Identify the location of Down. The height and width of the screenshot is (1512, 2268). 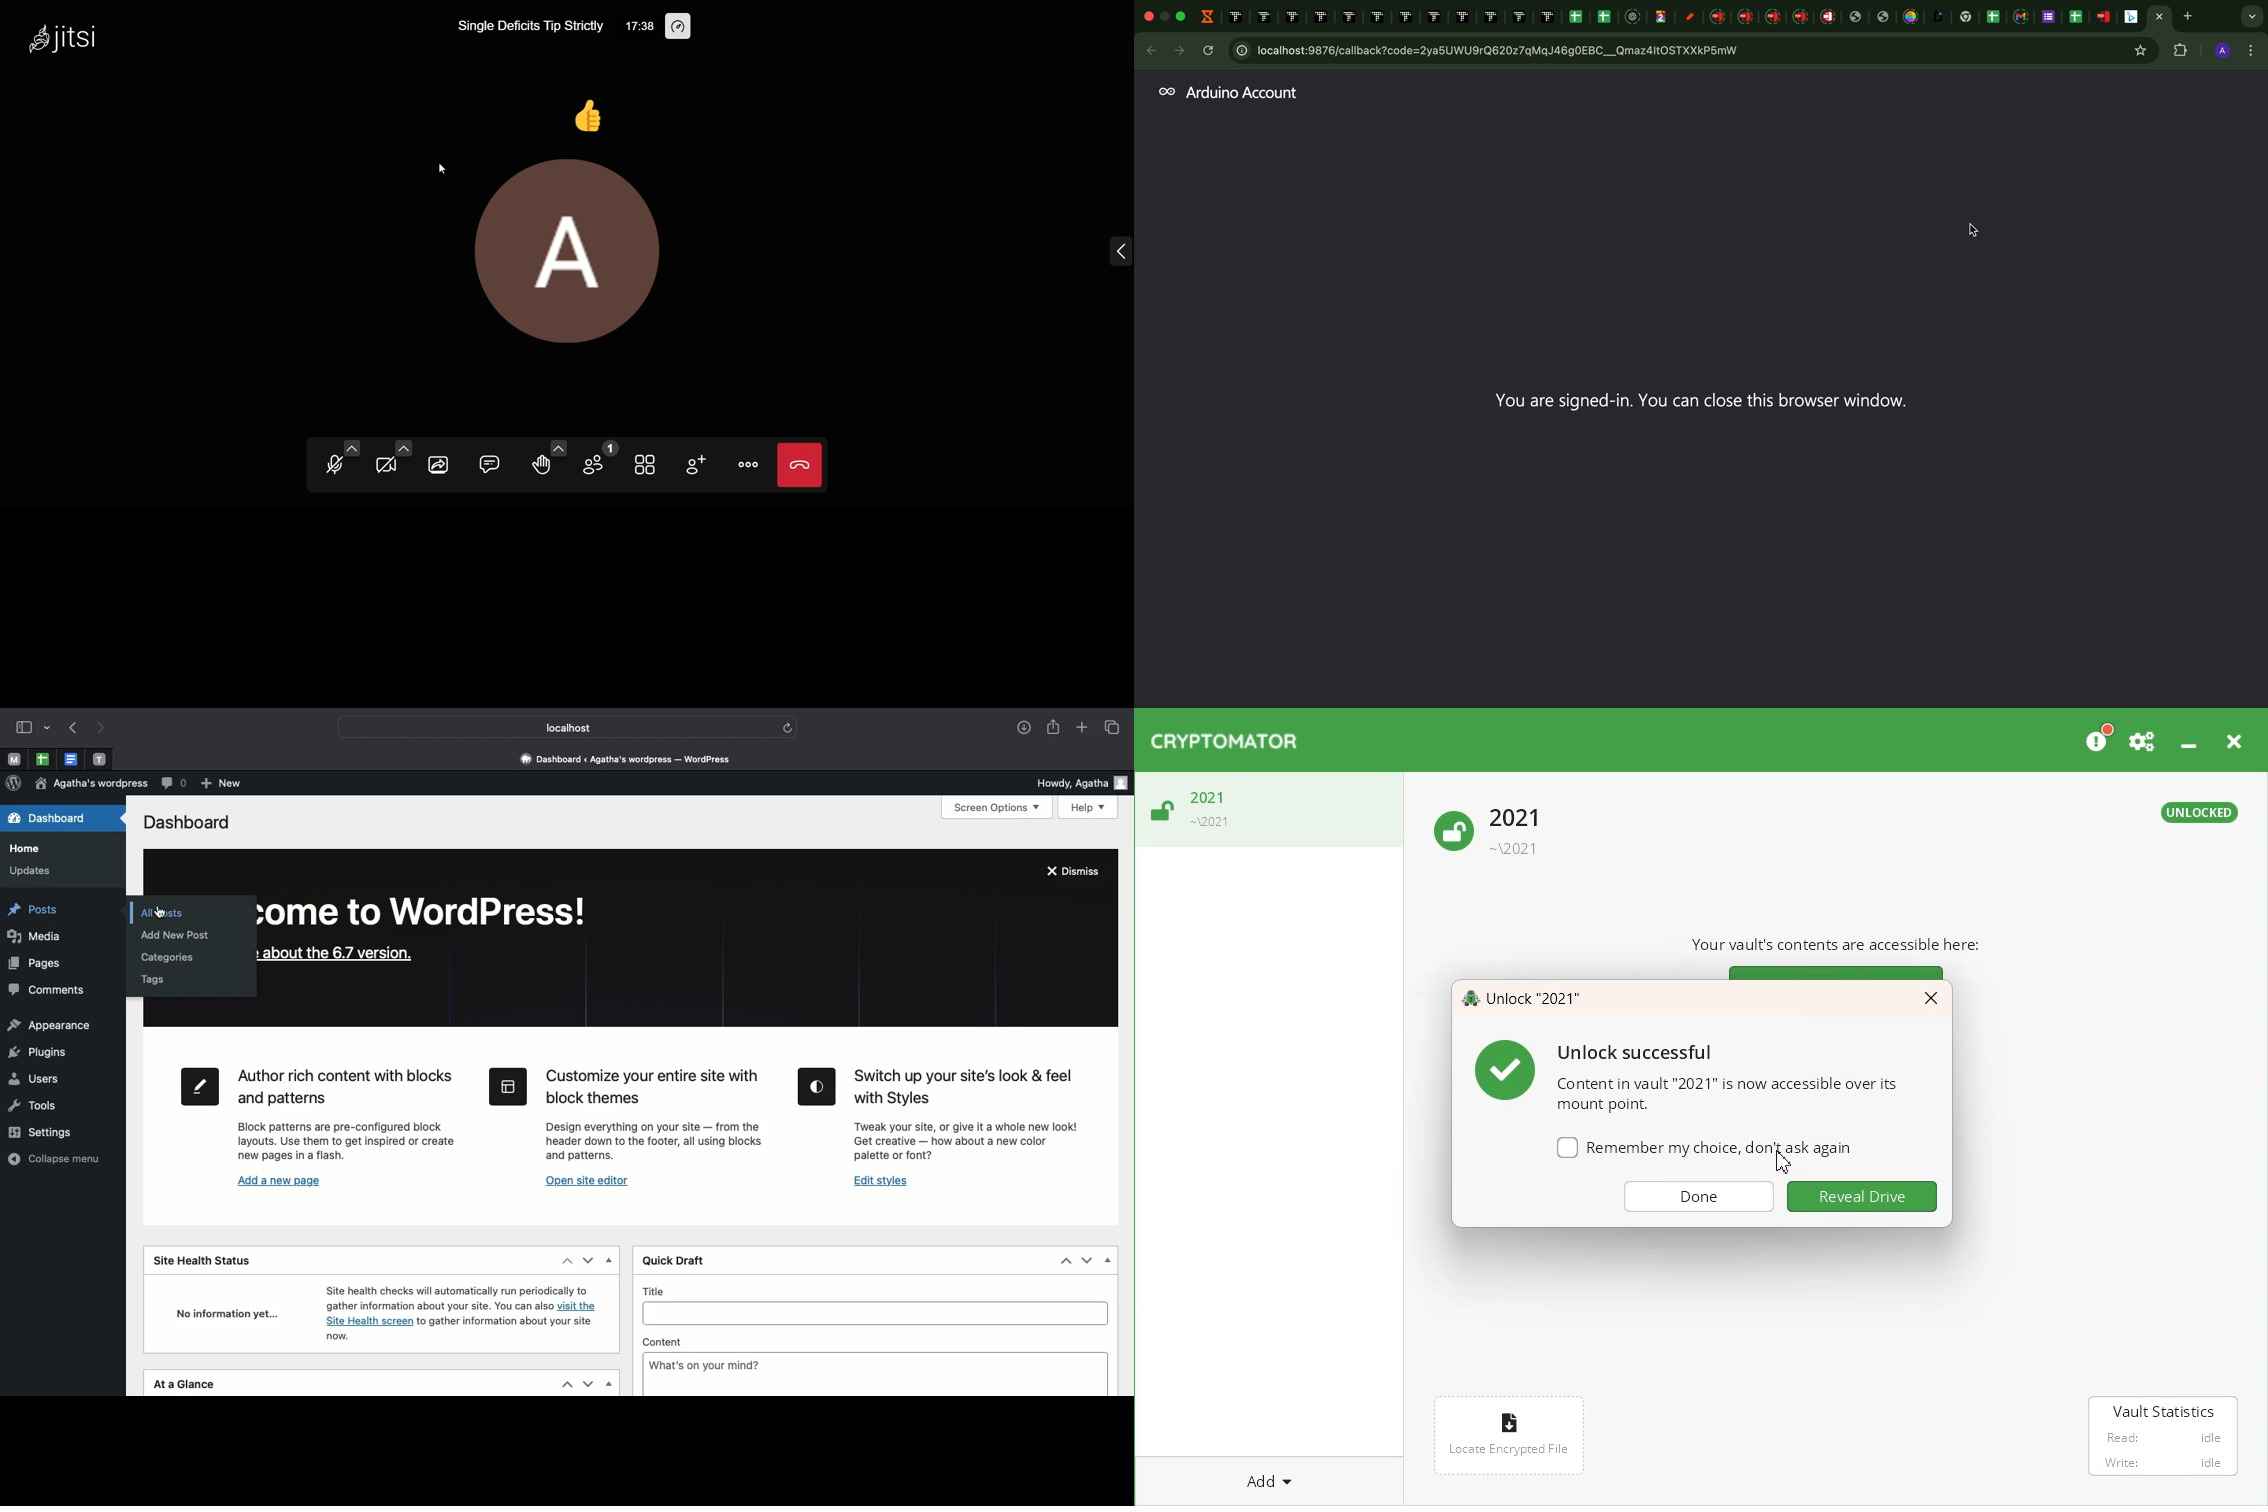
(588, 1262).